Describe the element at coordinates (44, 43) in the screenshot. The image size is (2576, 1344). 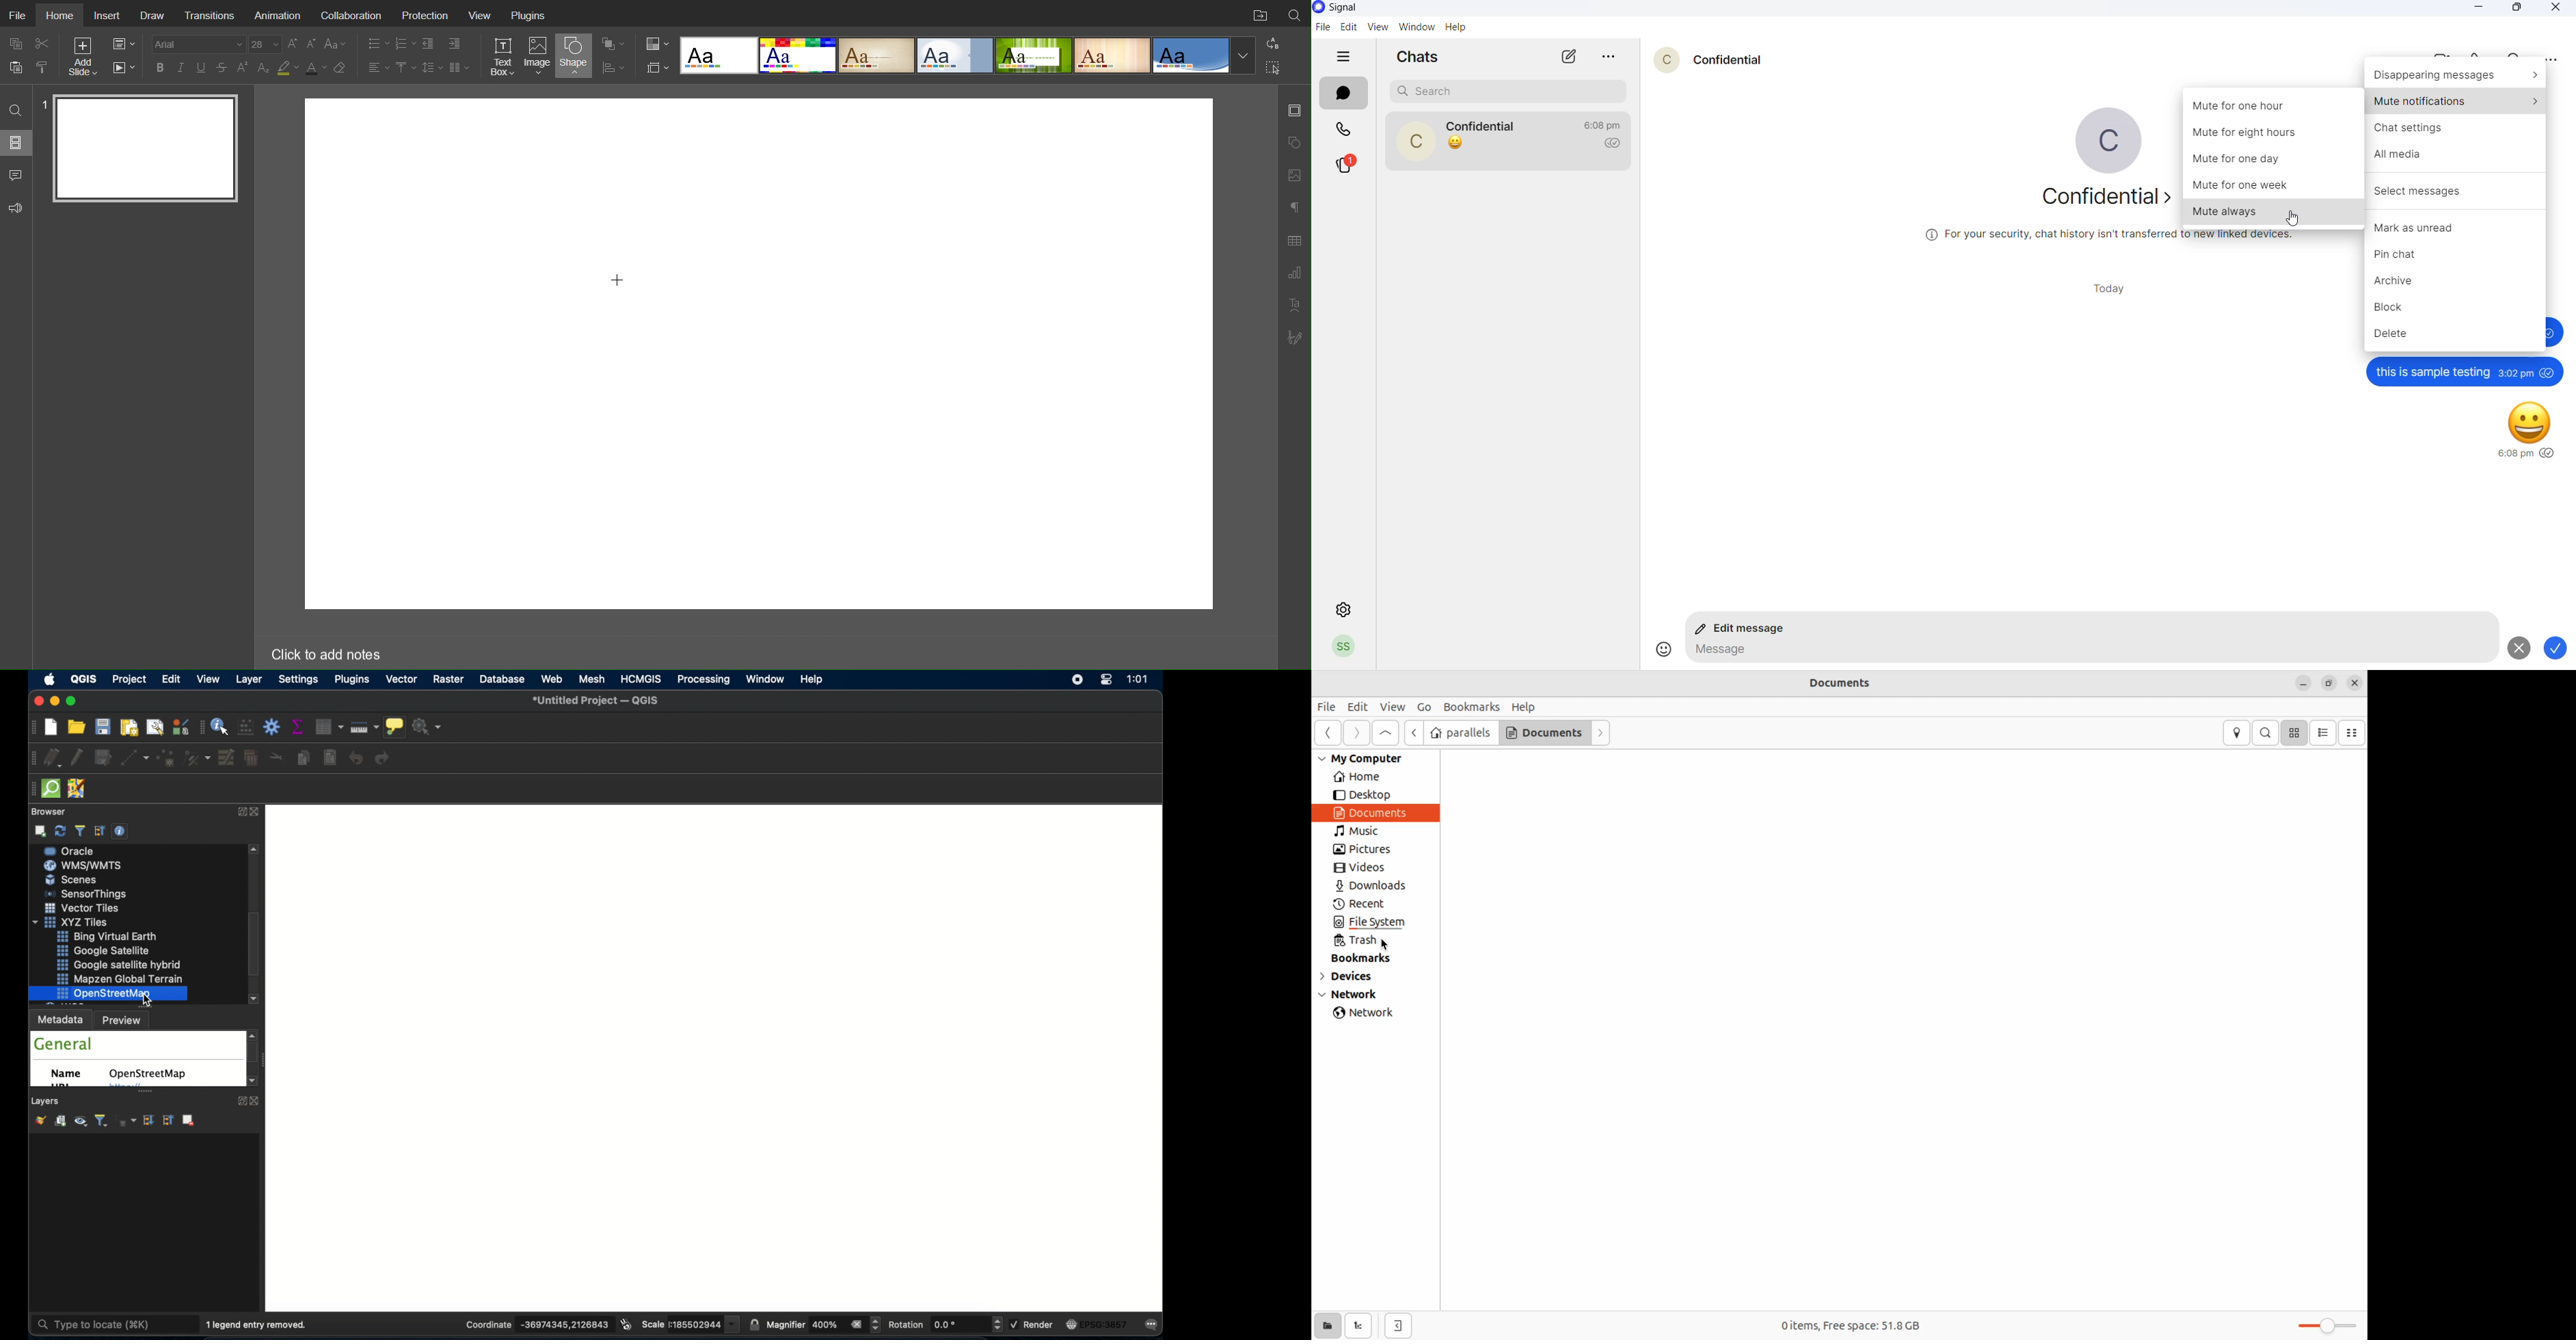
I see `Cut` at that location.